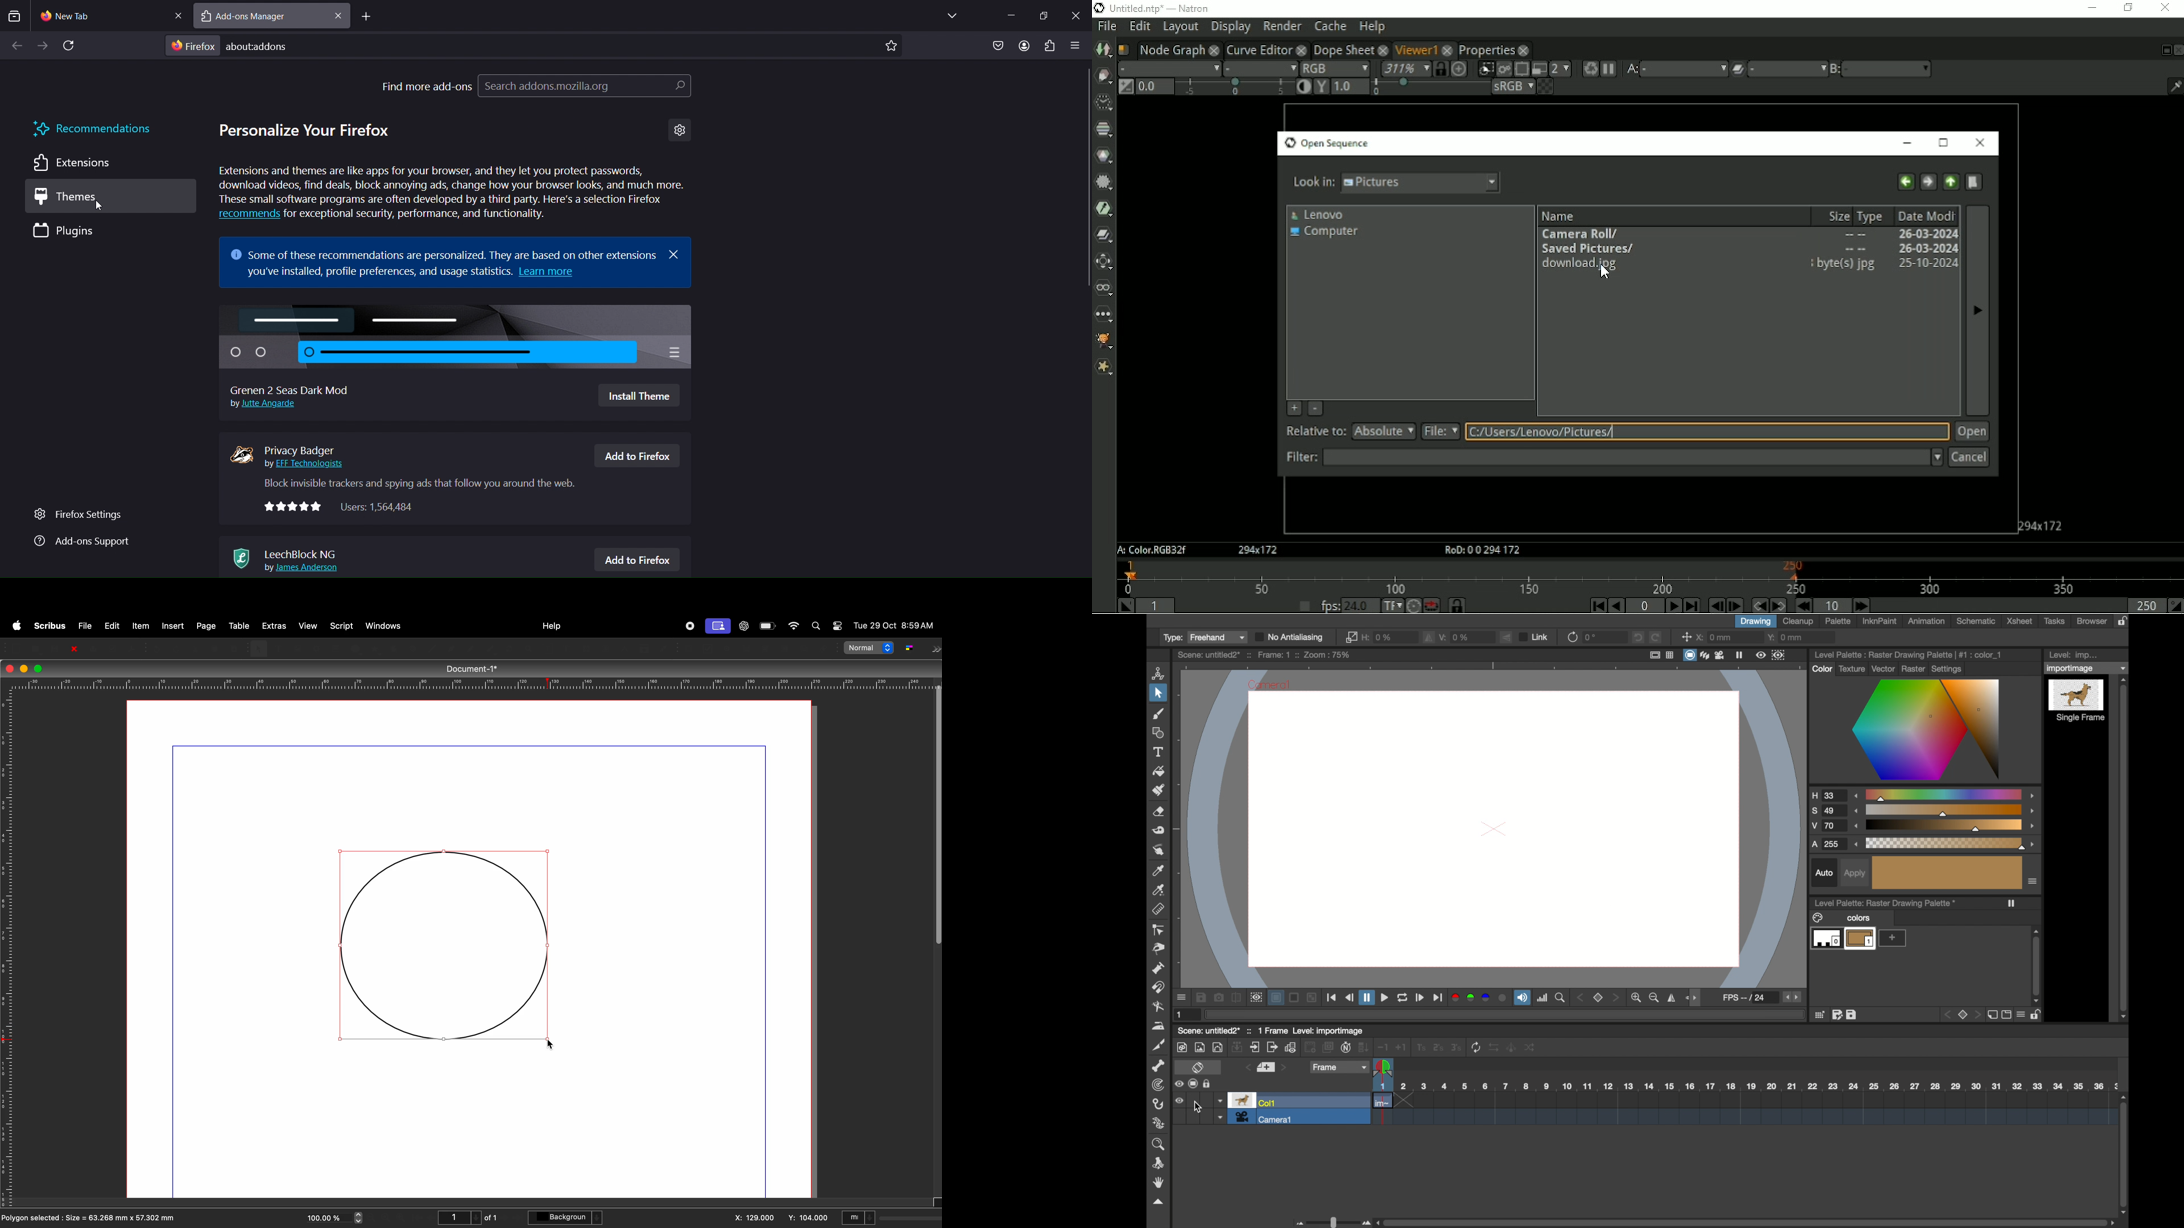 The image size is (2184, 1232). What do you see at coordinates (836, 623) in the screenshot?
I see `toggle` at bounding box center [836, 623].